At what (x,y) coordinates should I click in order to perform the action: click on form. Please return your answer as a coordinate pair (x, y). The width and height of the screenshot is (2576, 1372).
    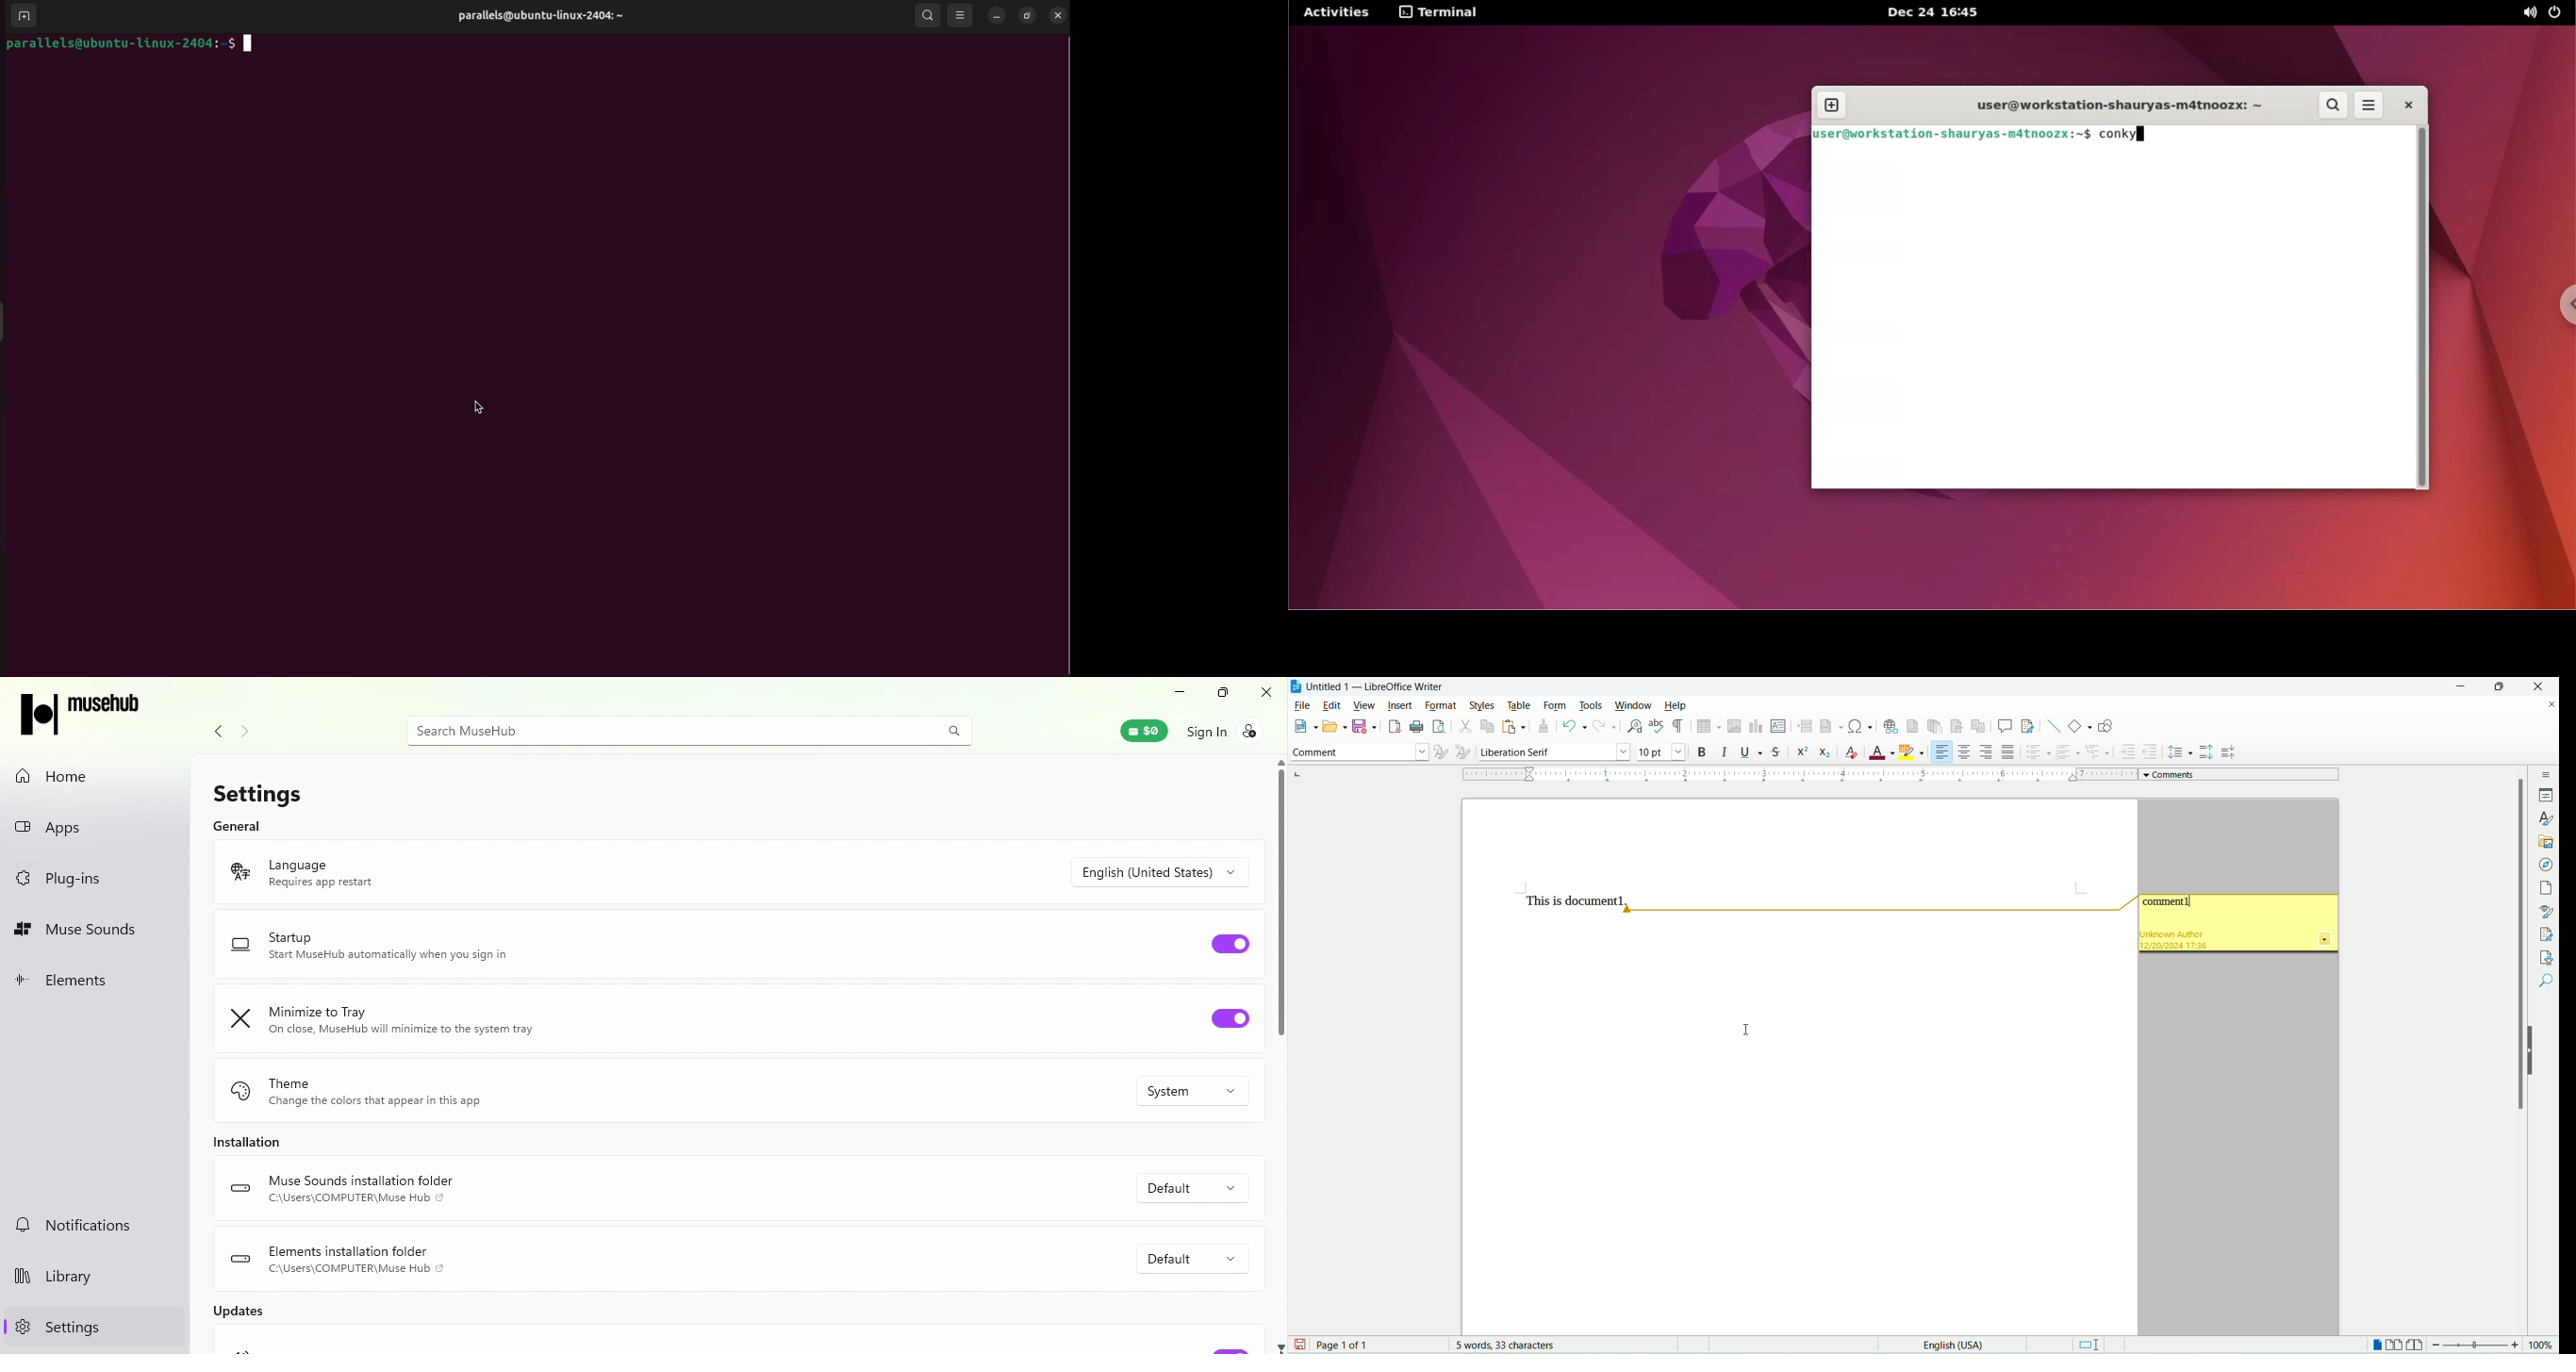
    Looking at the image, I should click on (1559, 705).